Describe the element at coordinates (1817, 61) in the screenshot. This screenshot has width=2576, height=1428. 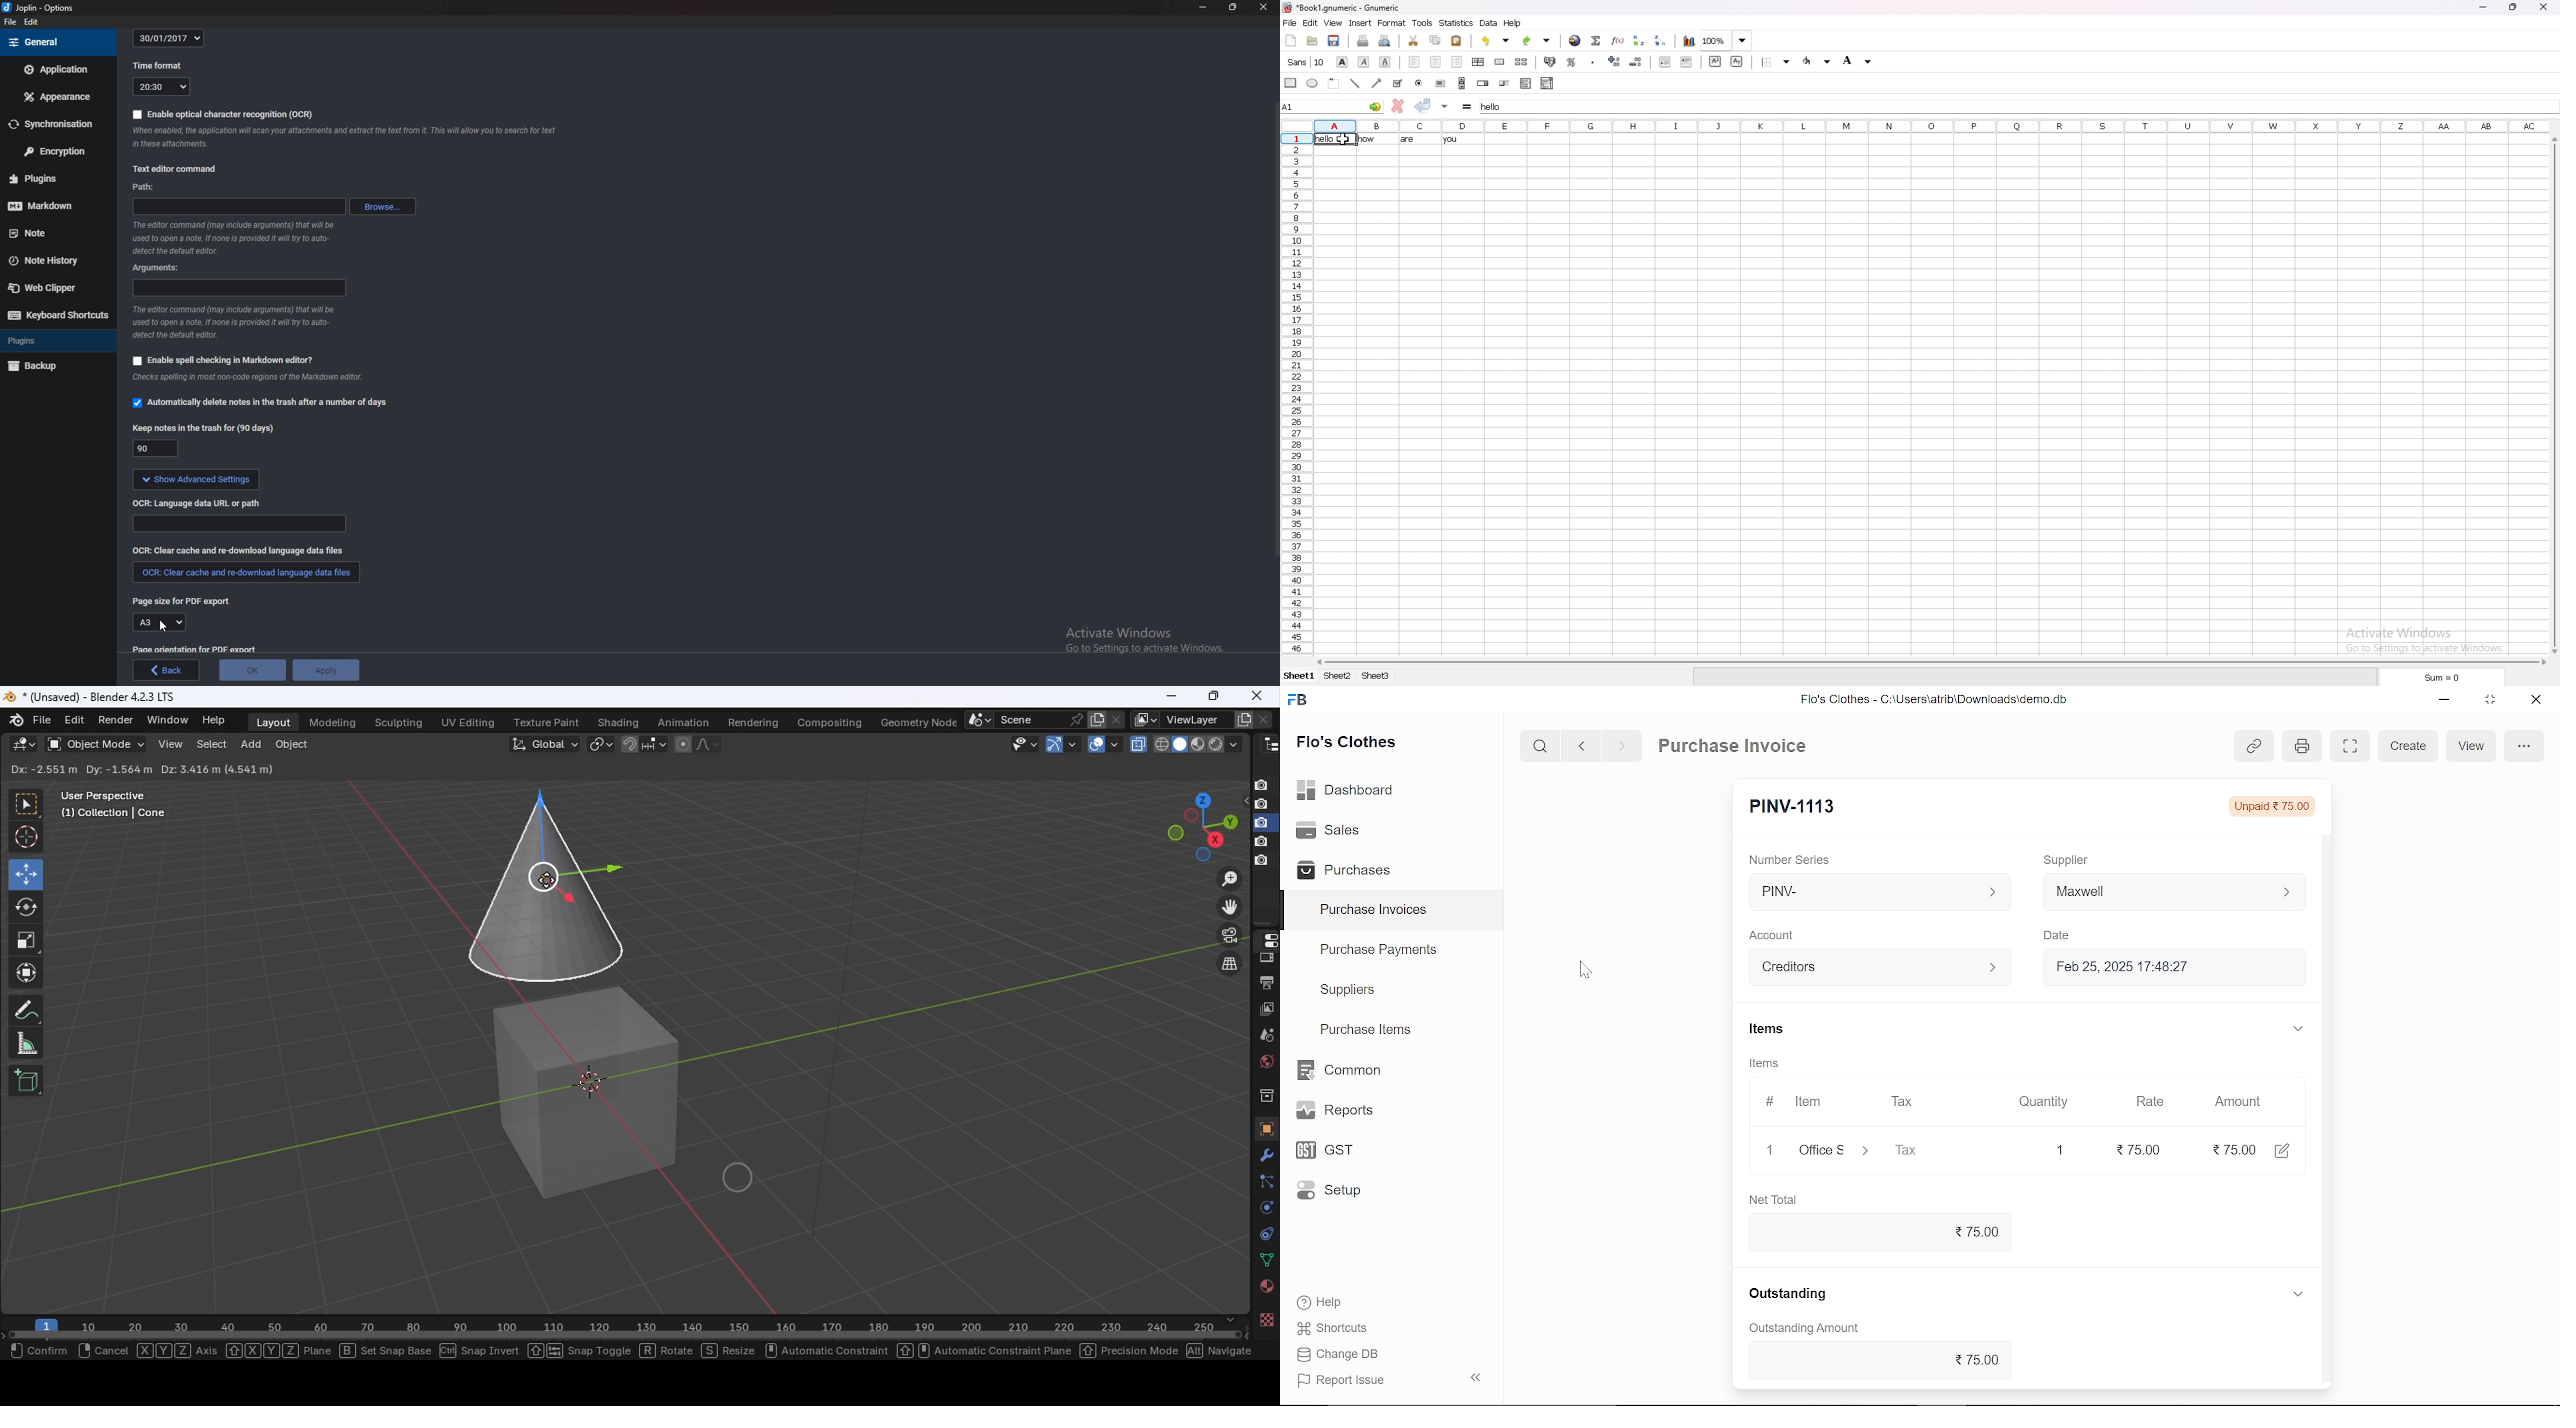
I see `foreground` at that location.